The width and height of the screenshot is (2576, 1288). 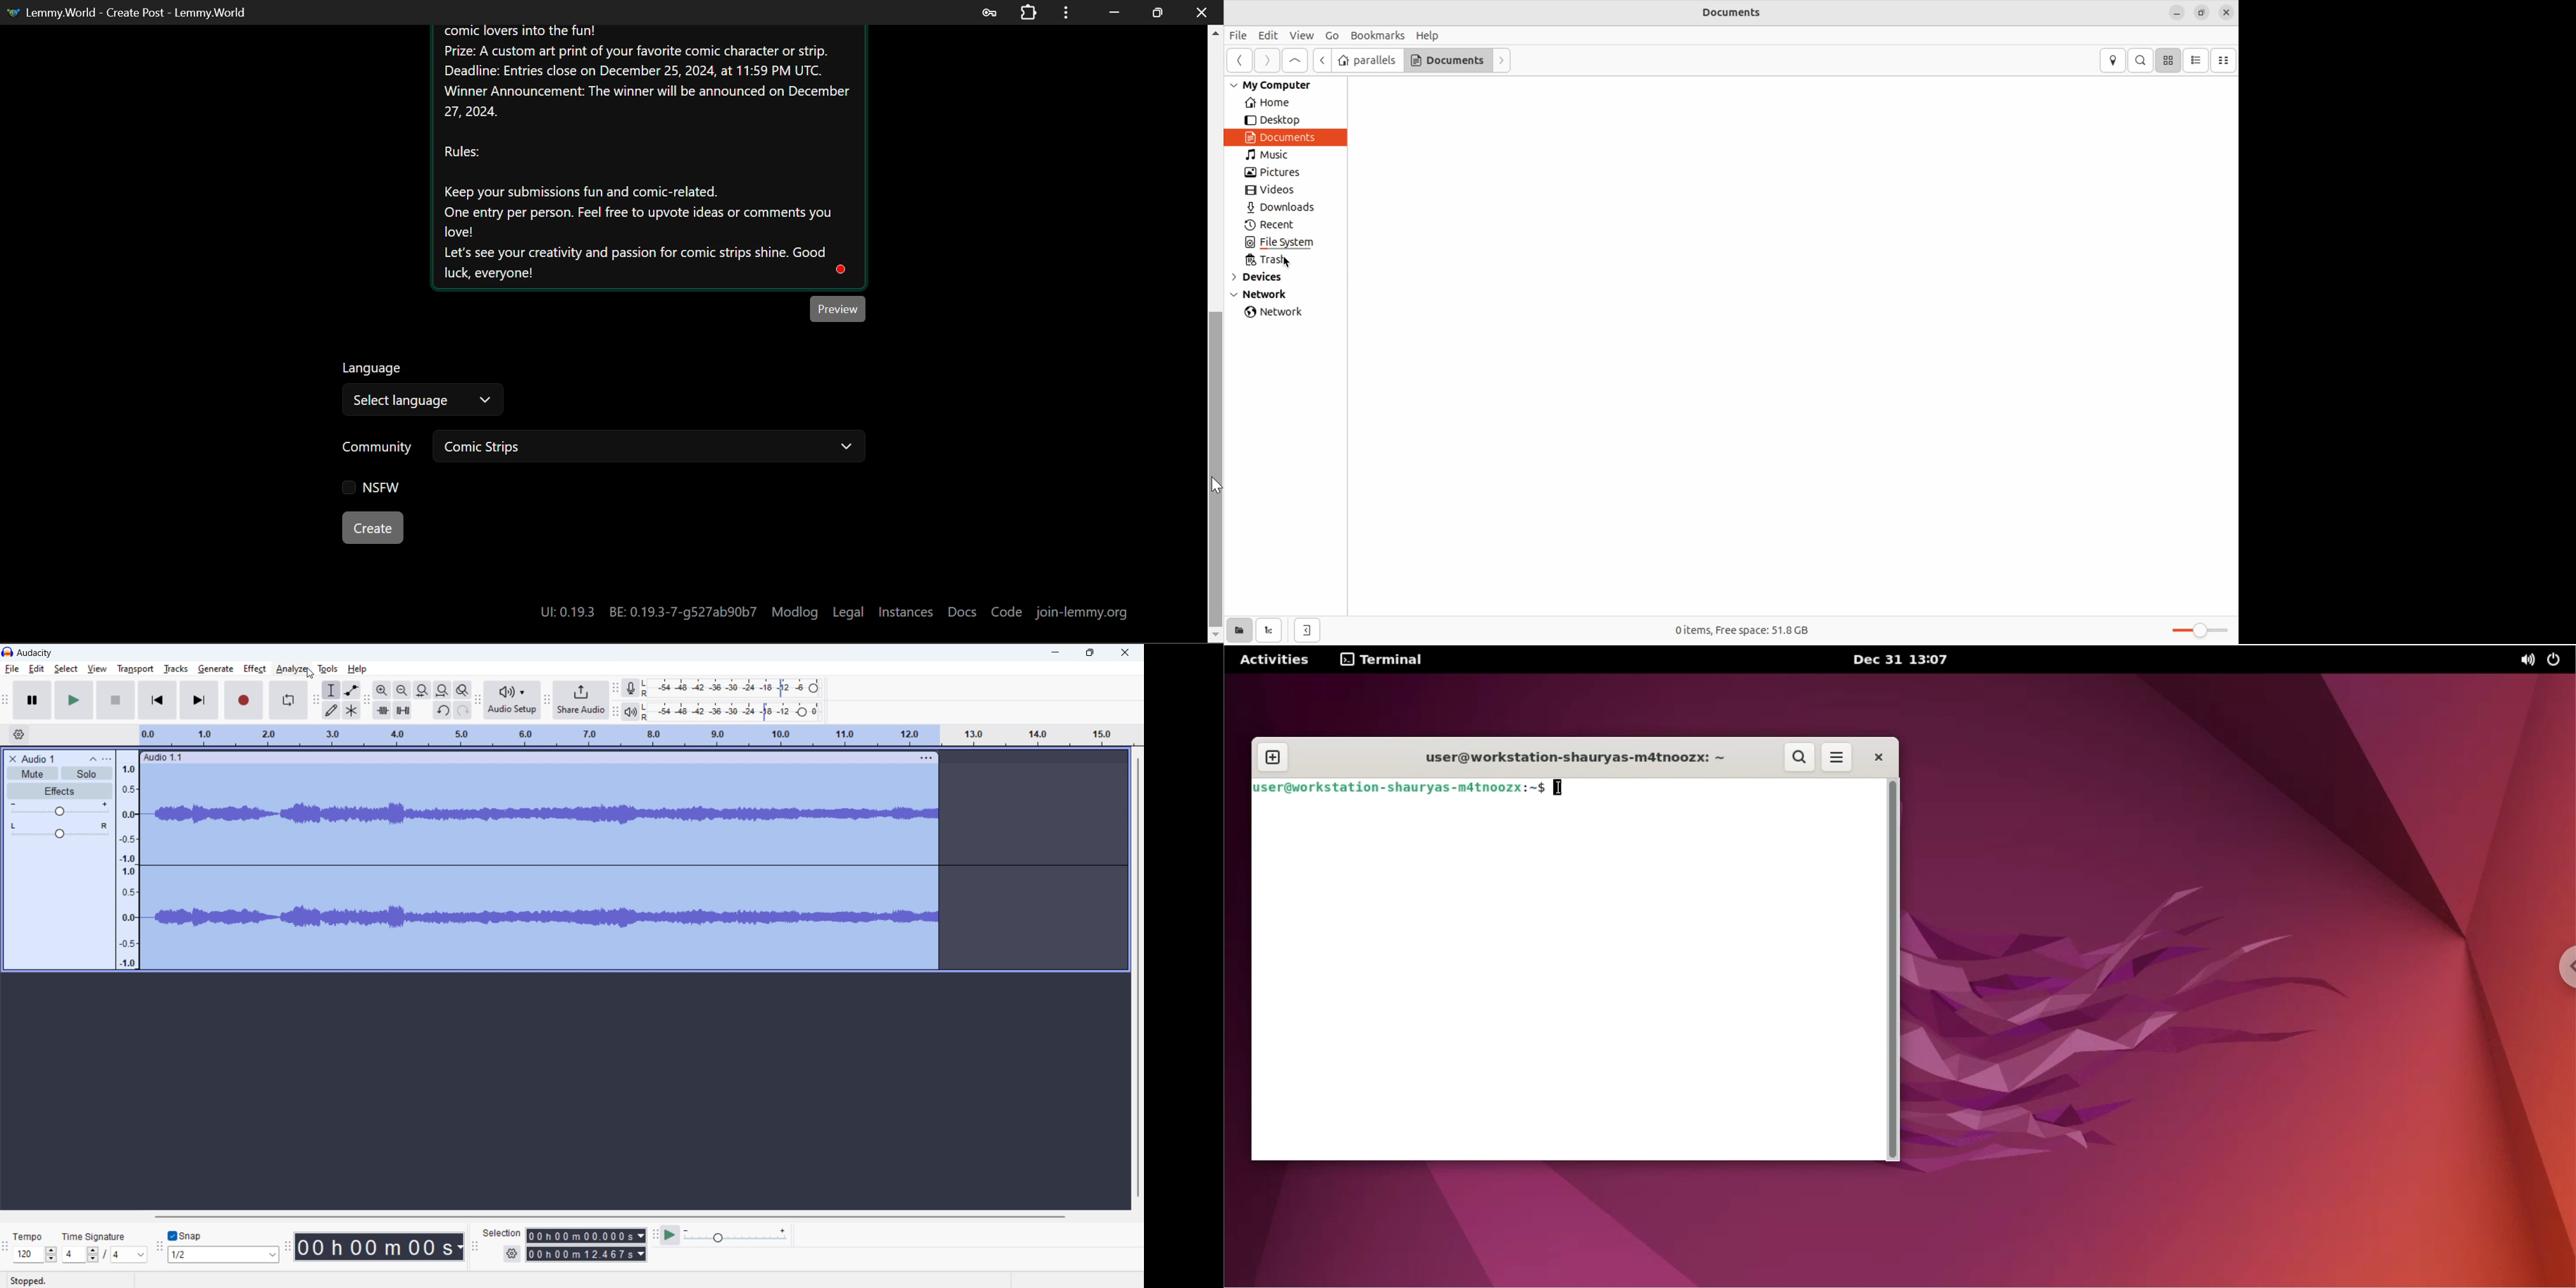 I want to click on 0 items free space 51.8, so click(x=1744, y=629).